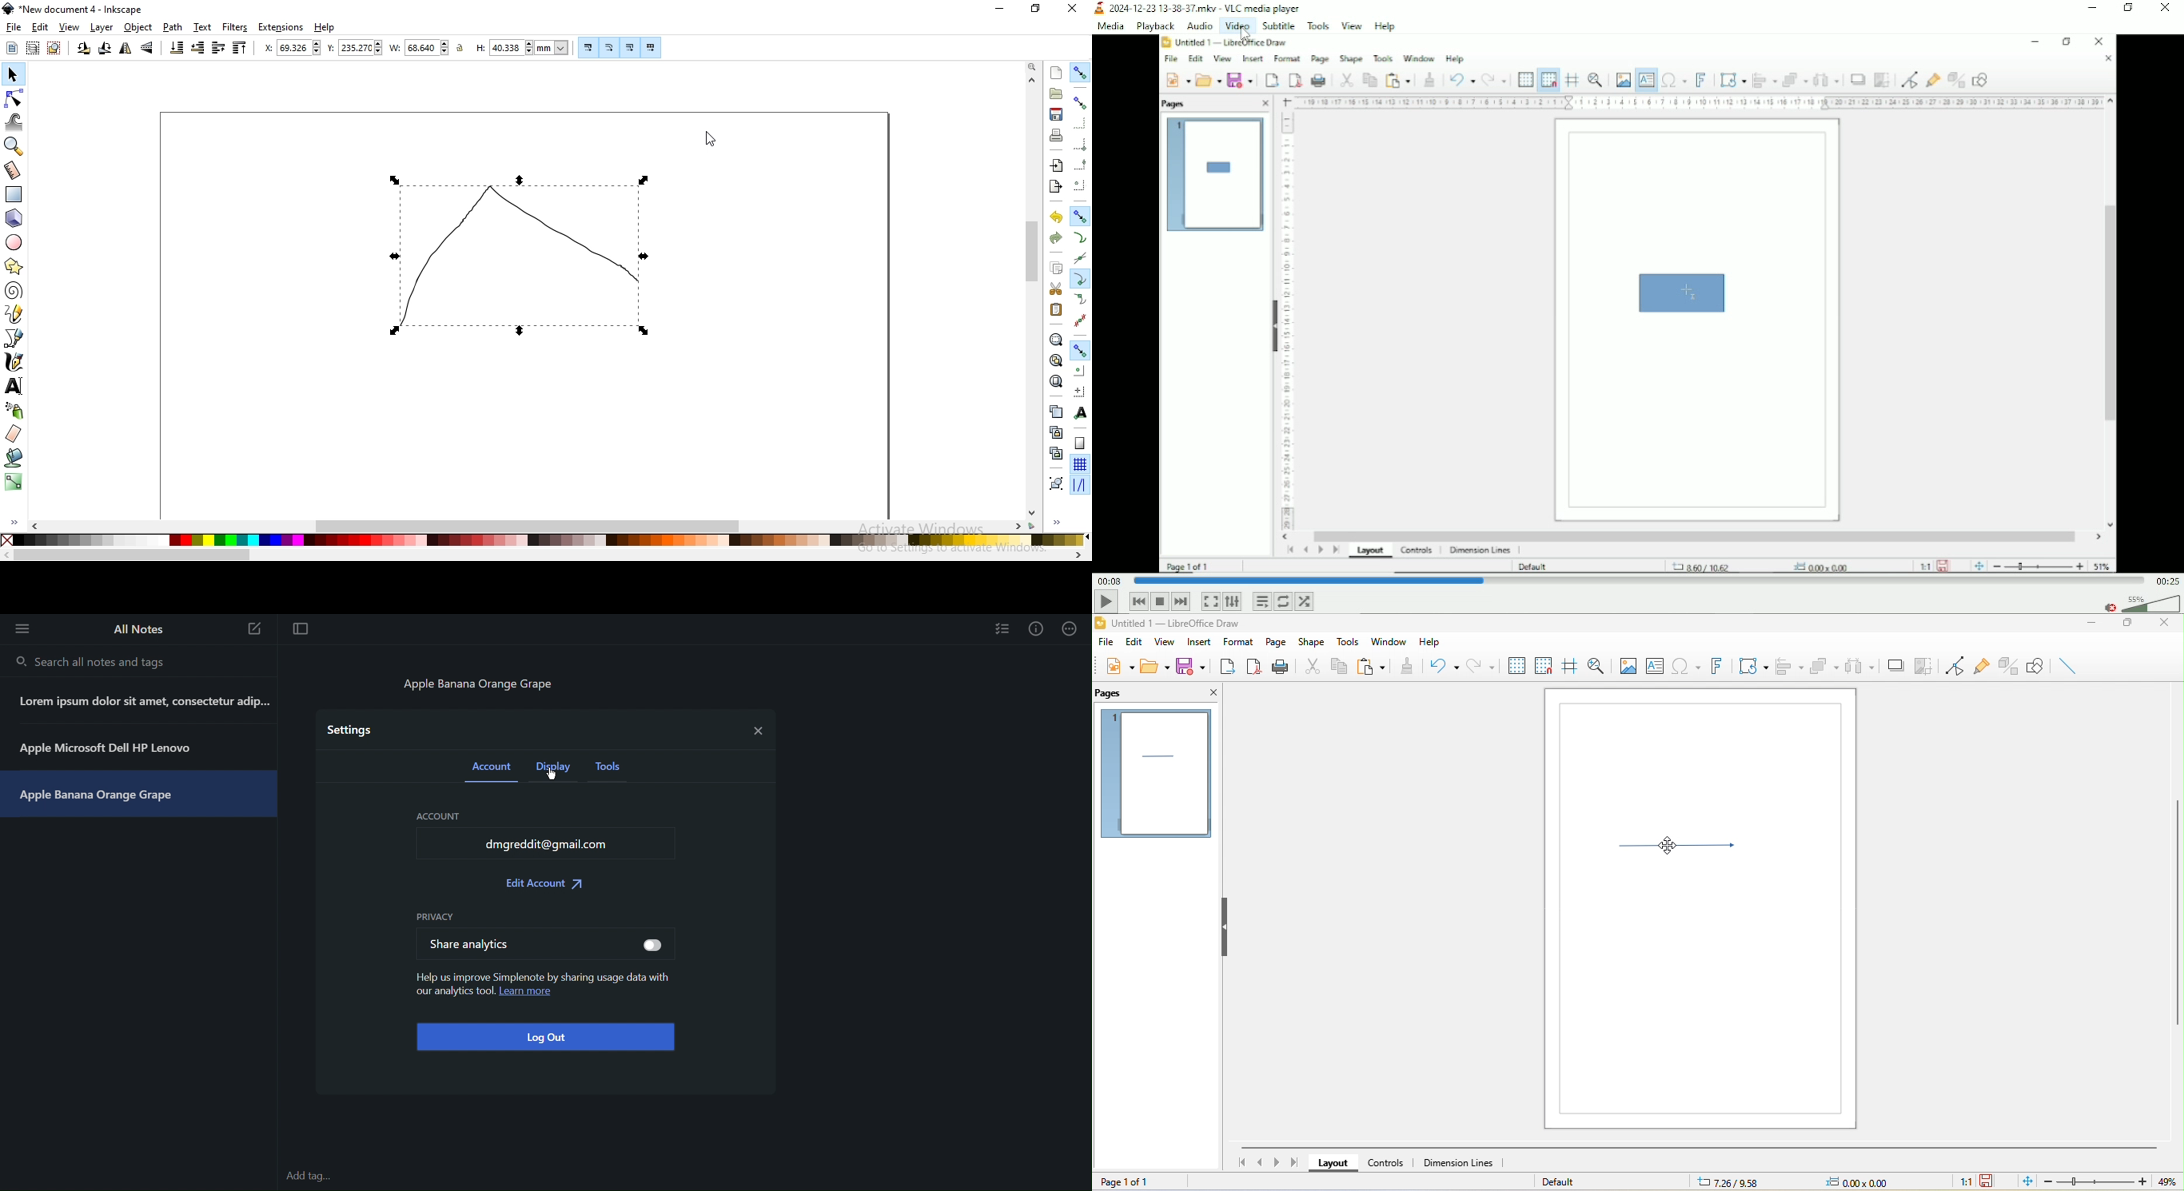  What do you see at coordinates (1197, 26) in the screenshot?
I see `Audio` at bounding box center [1197, 26].